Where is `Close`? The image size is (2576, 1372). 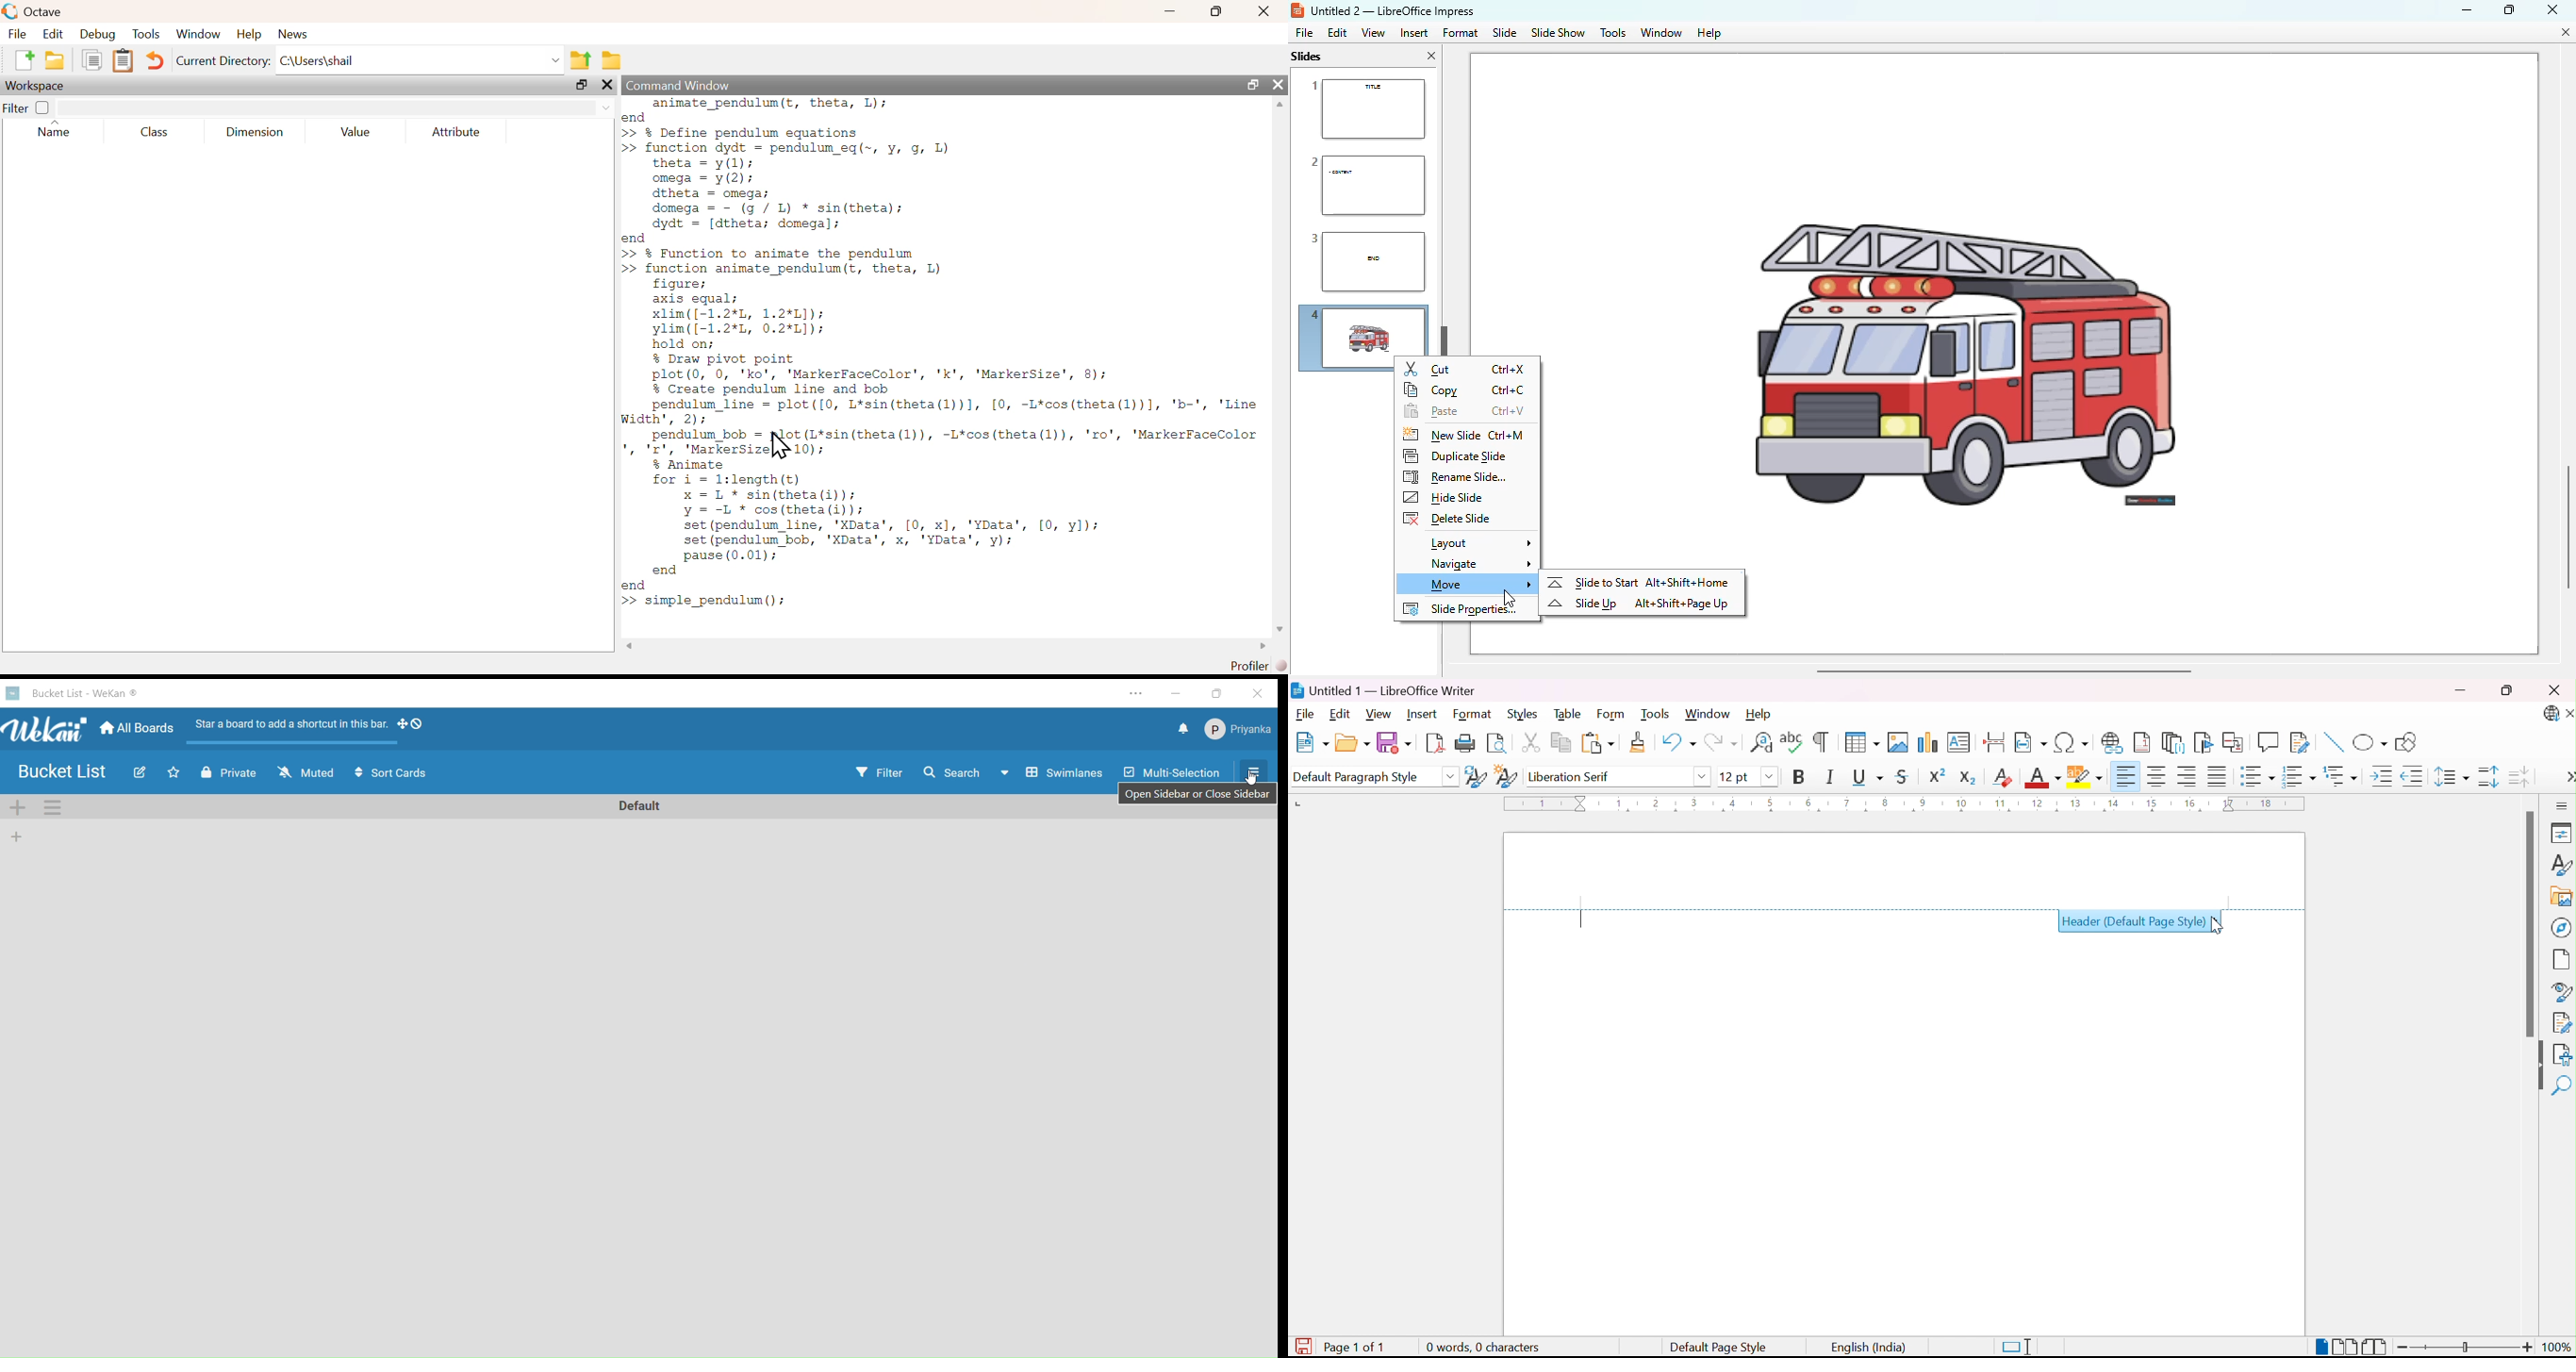
Close is located at coordinates (2555, 692).